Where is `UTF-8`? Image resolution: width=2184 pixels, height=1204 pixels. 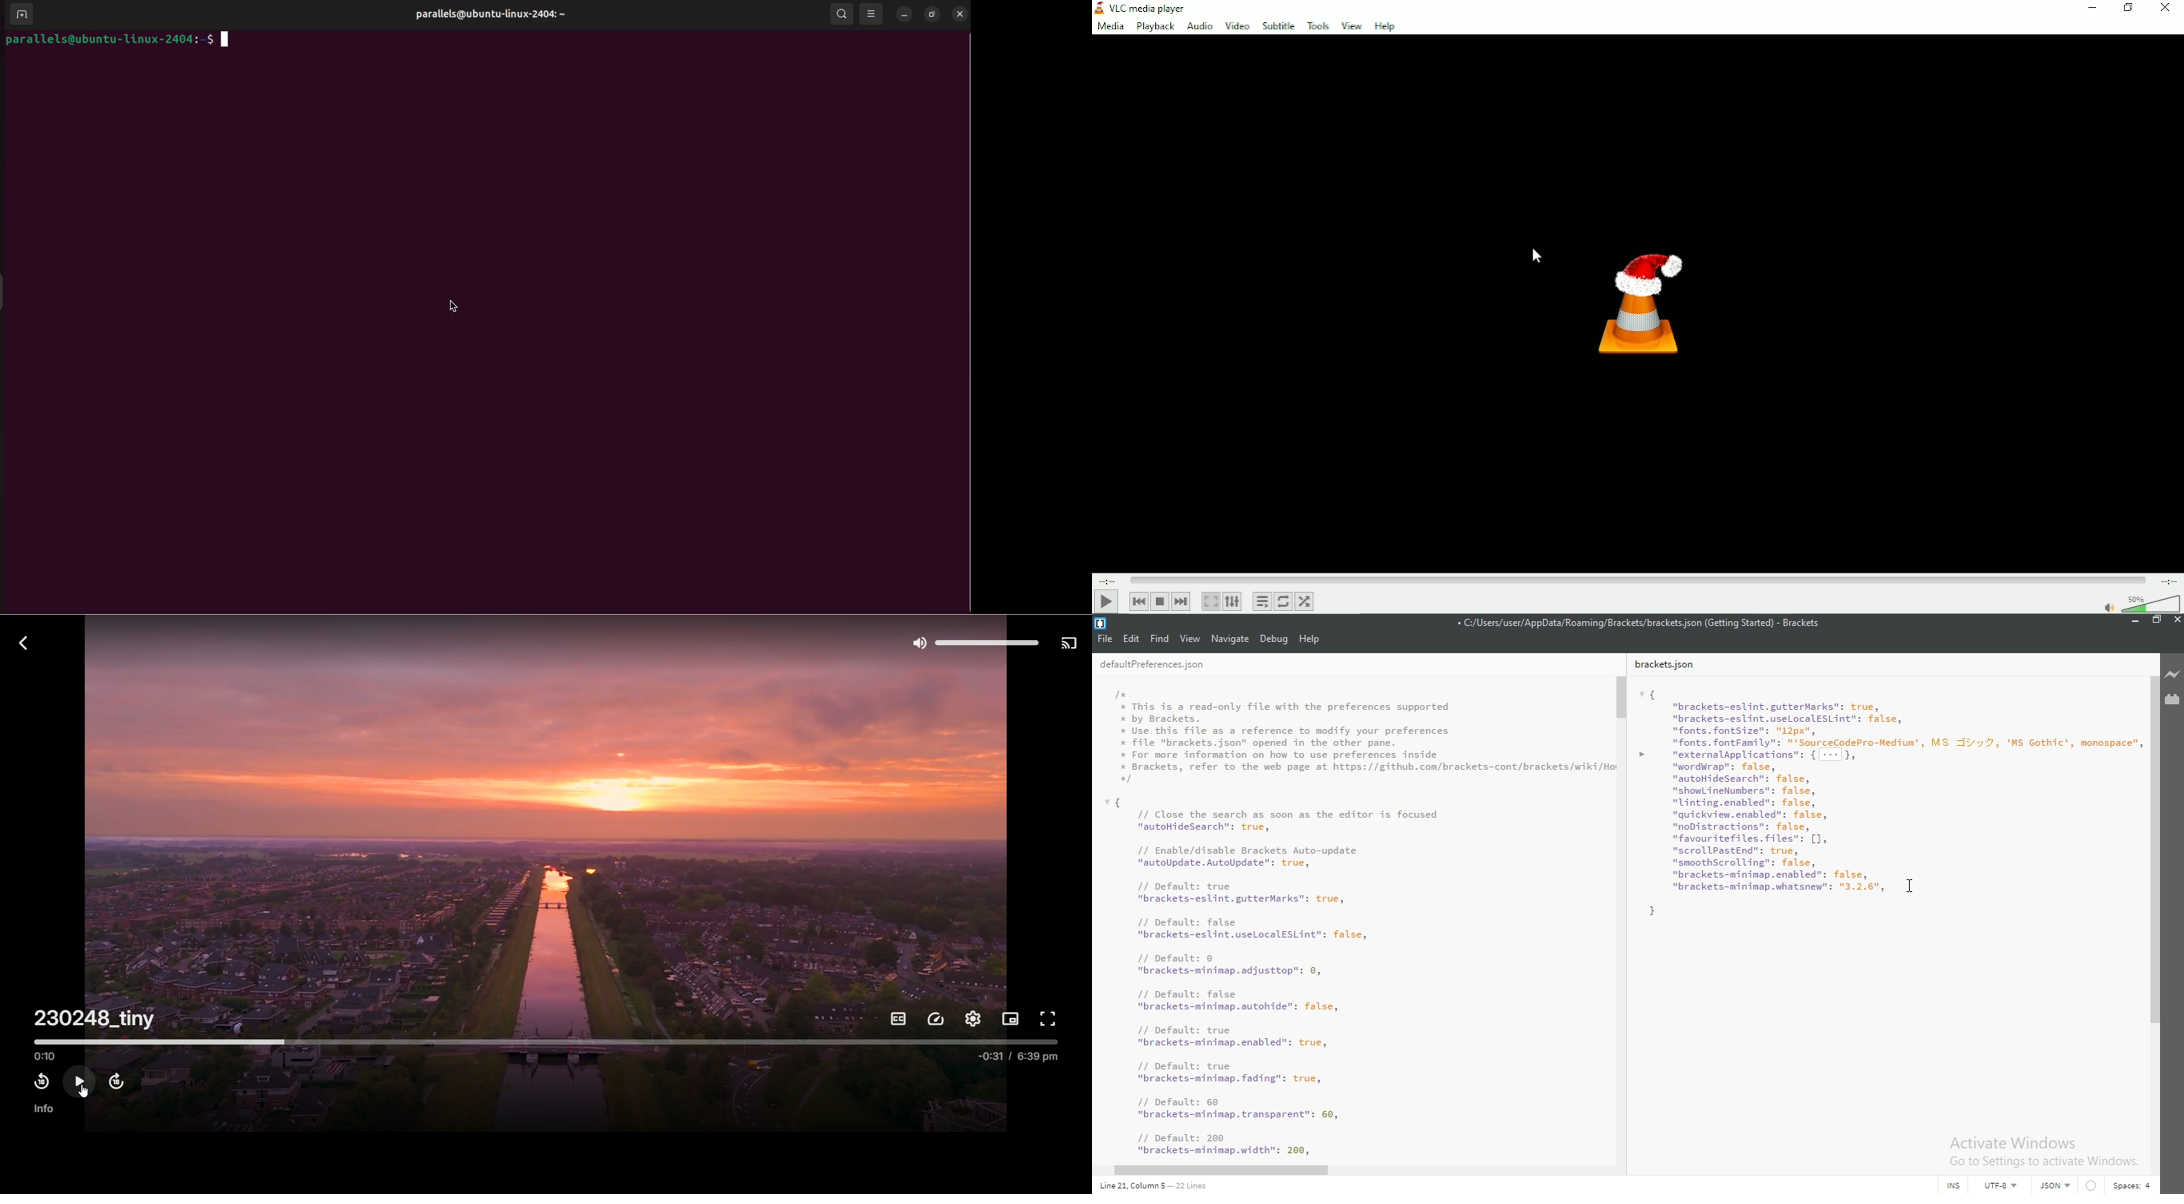 UTF-8 is located at coordinates (1997, 1185).